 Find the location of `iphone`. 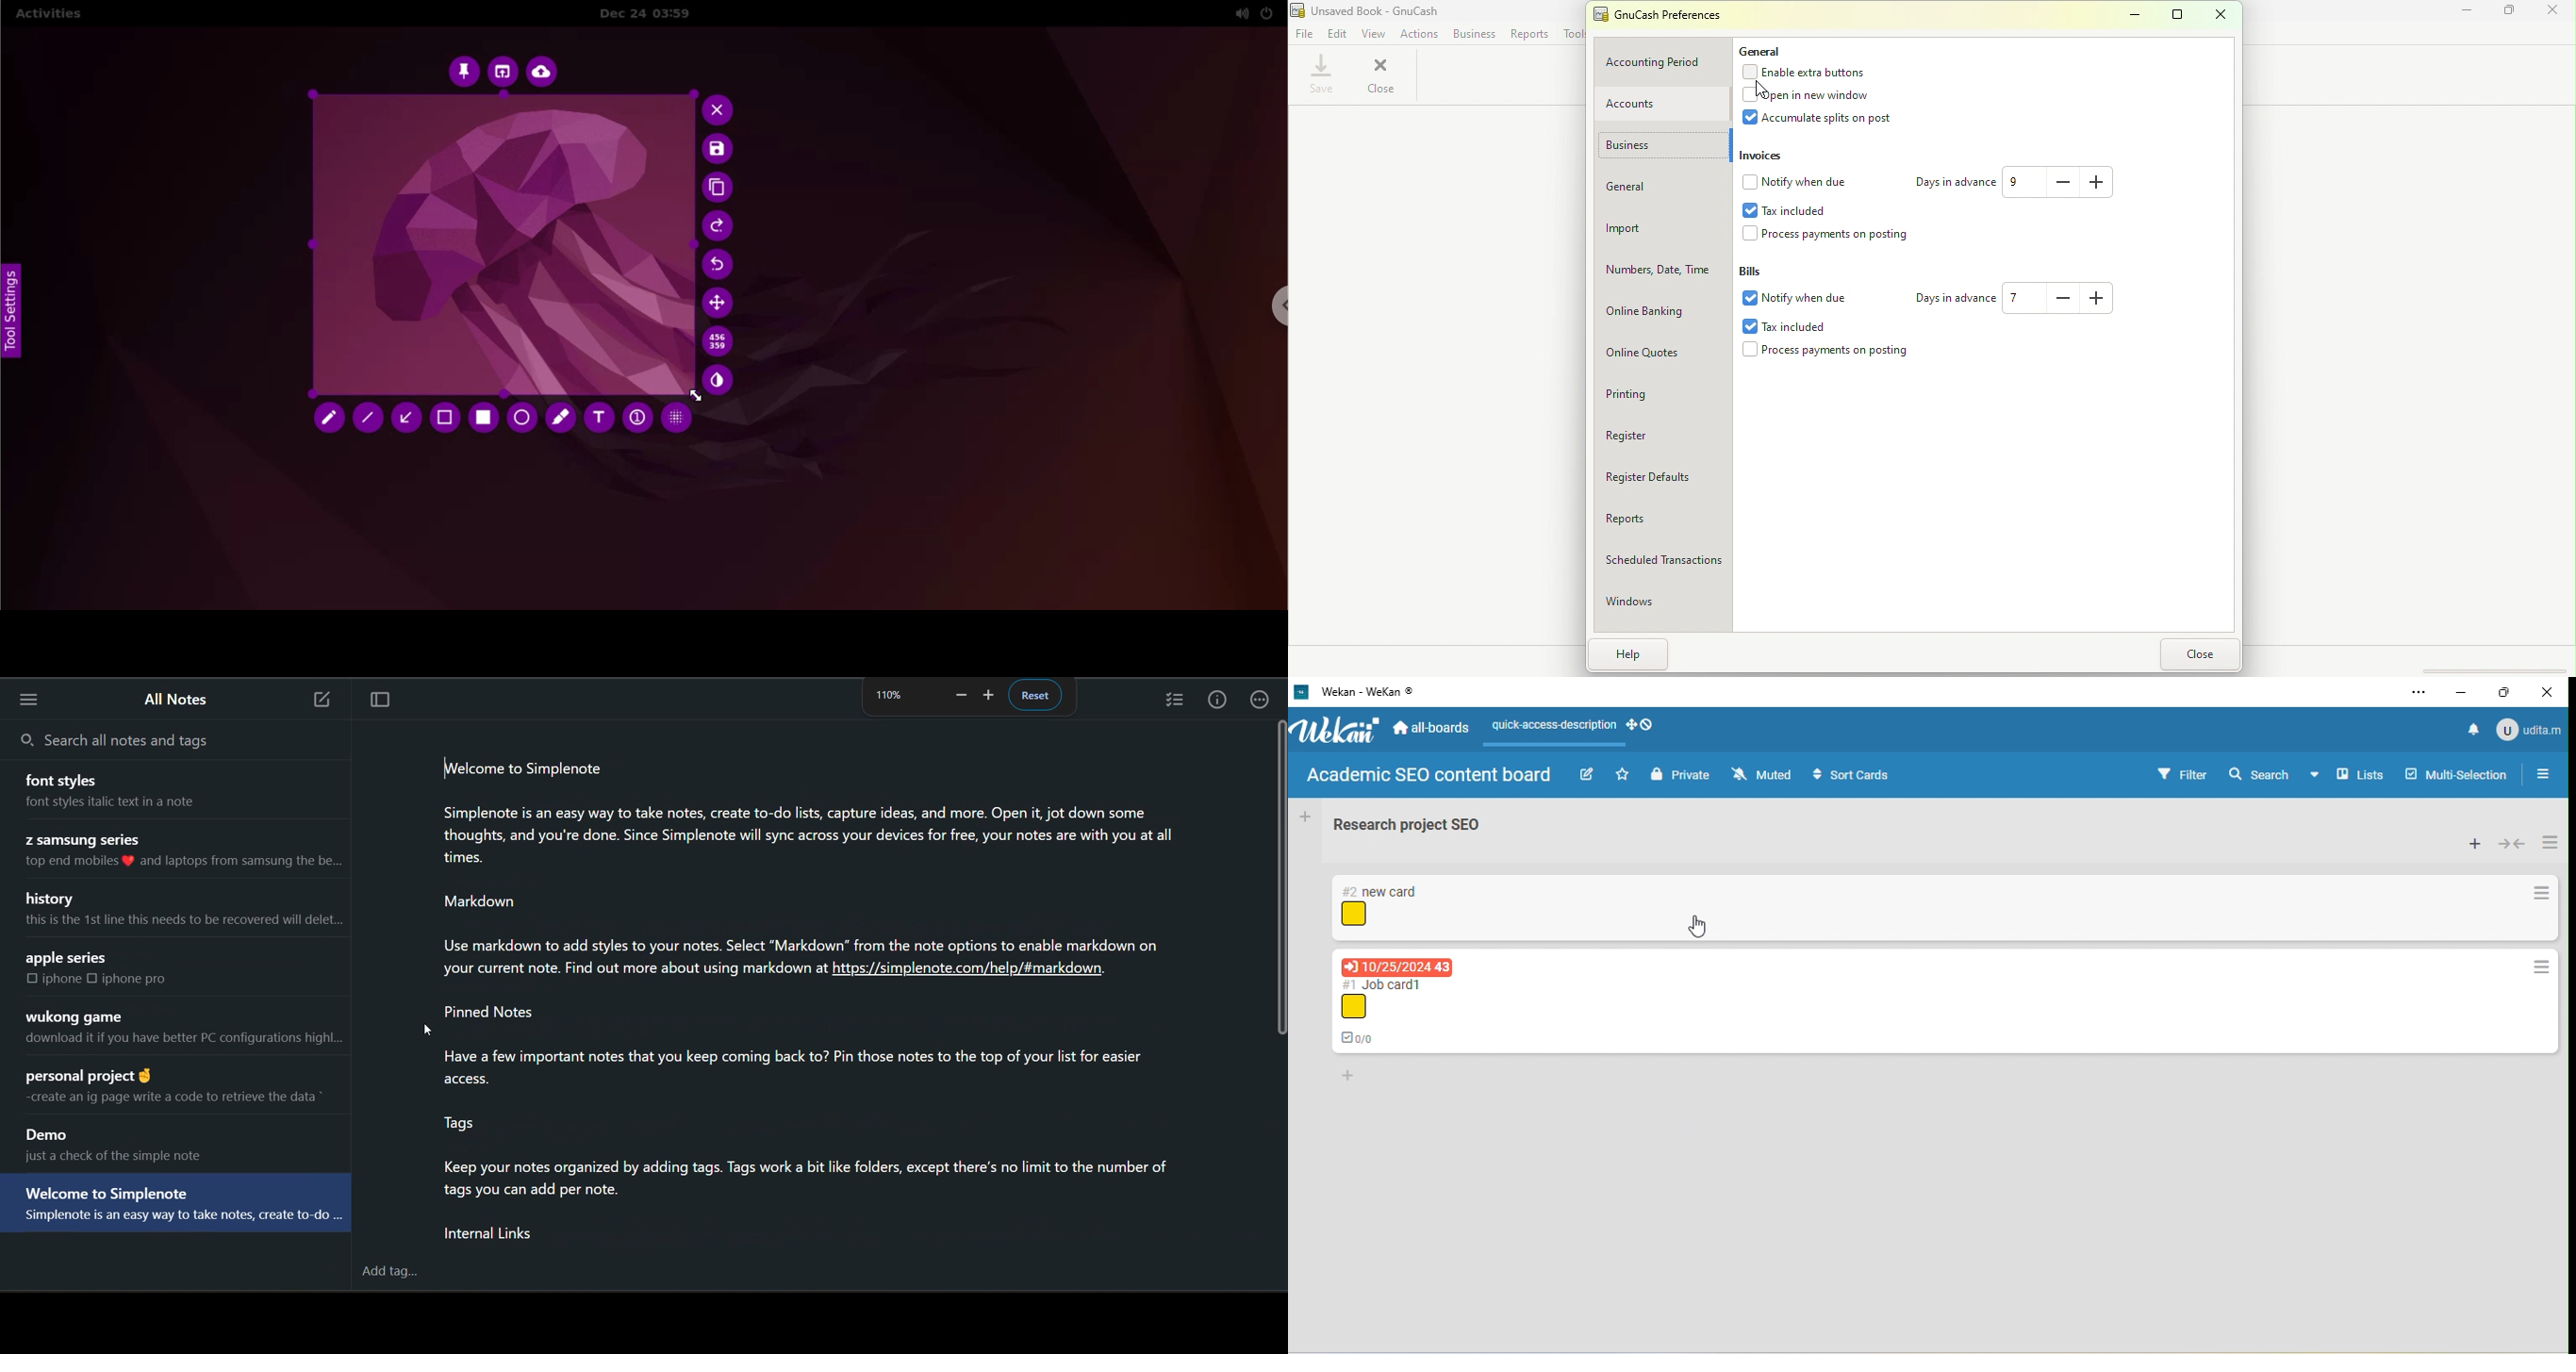

iphone is located at coordinates (64, 981).